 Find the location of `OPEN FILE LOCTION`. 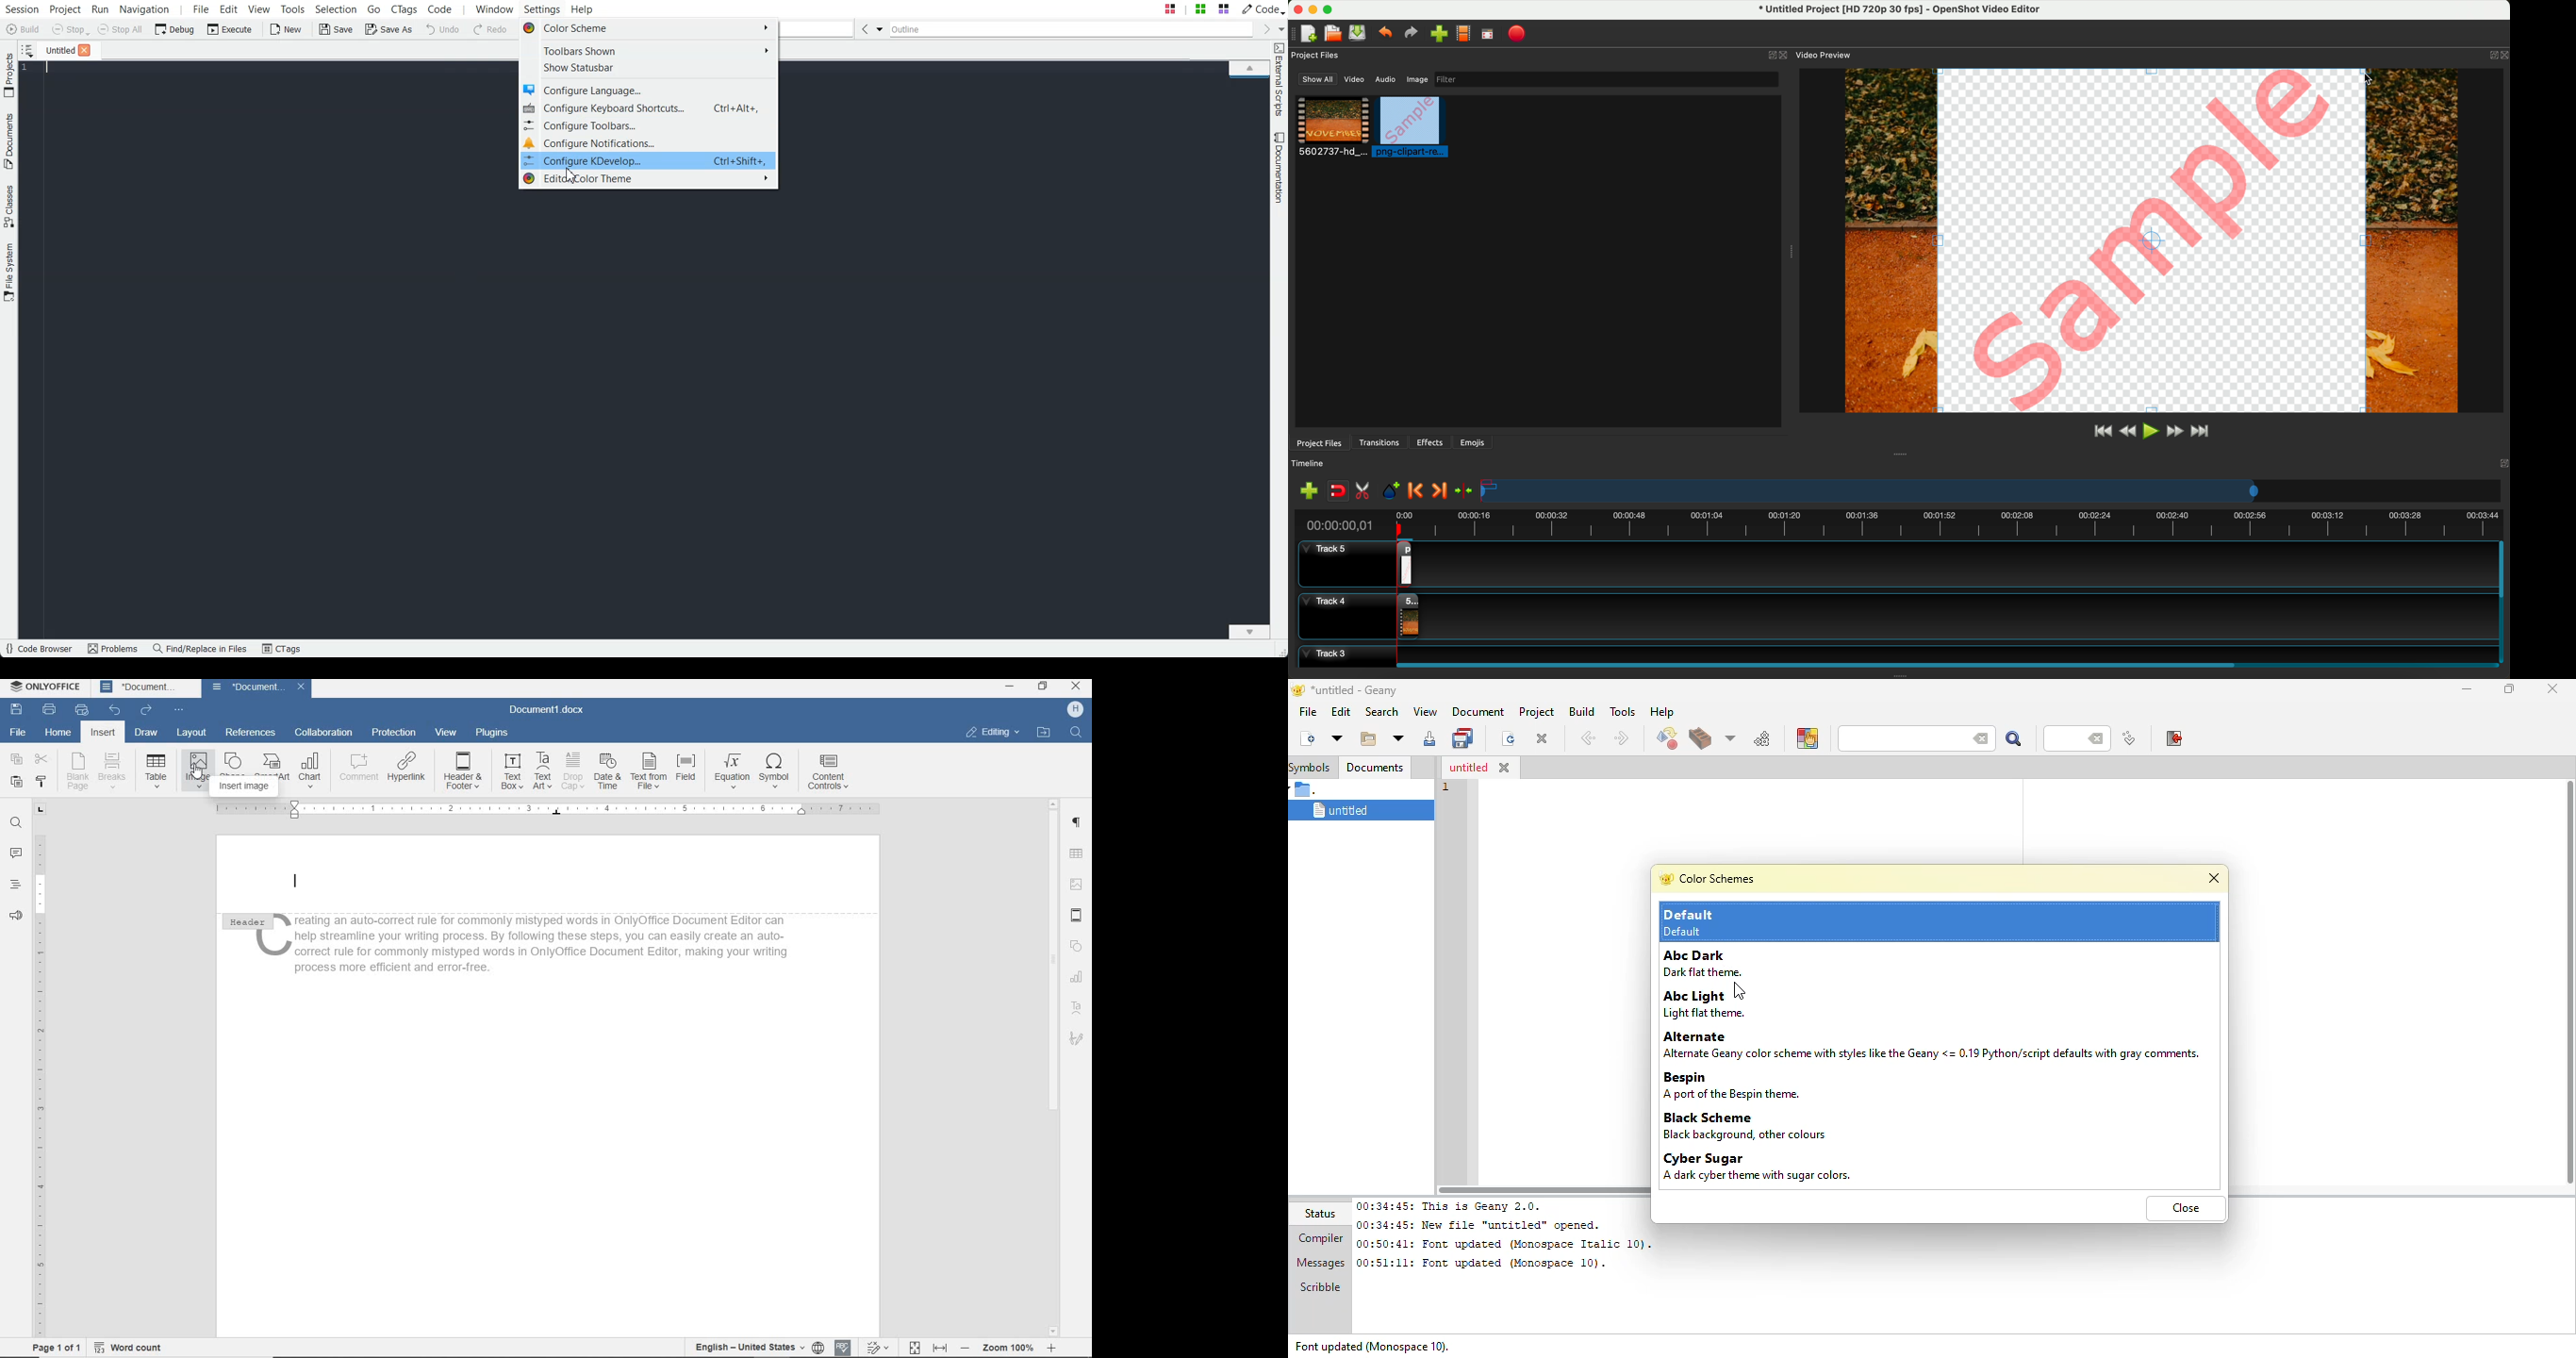

OPEN FILE LOCTION is located at coordinates (1044, 733).